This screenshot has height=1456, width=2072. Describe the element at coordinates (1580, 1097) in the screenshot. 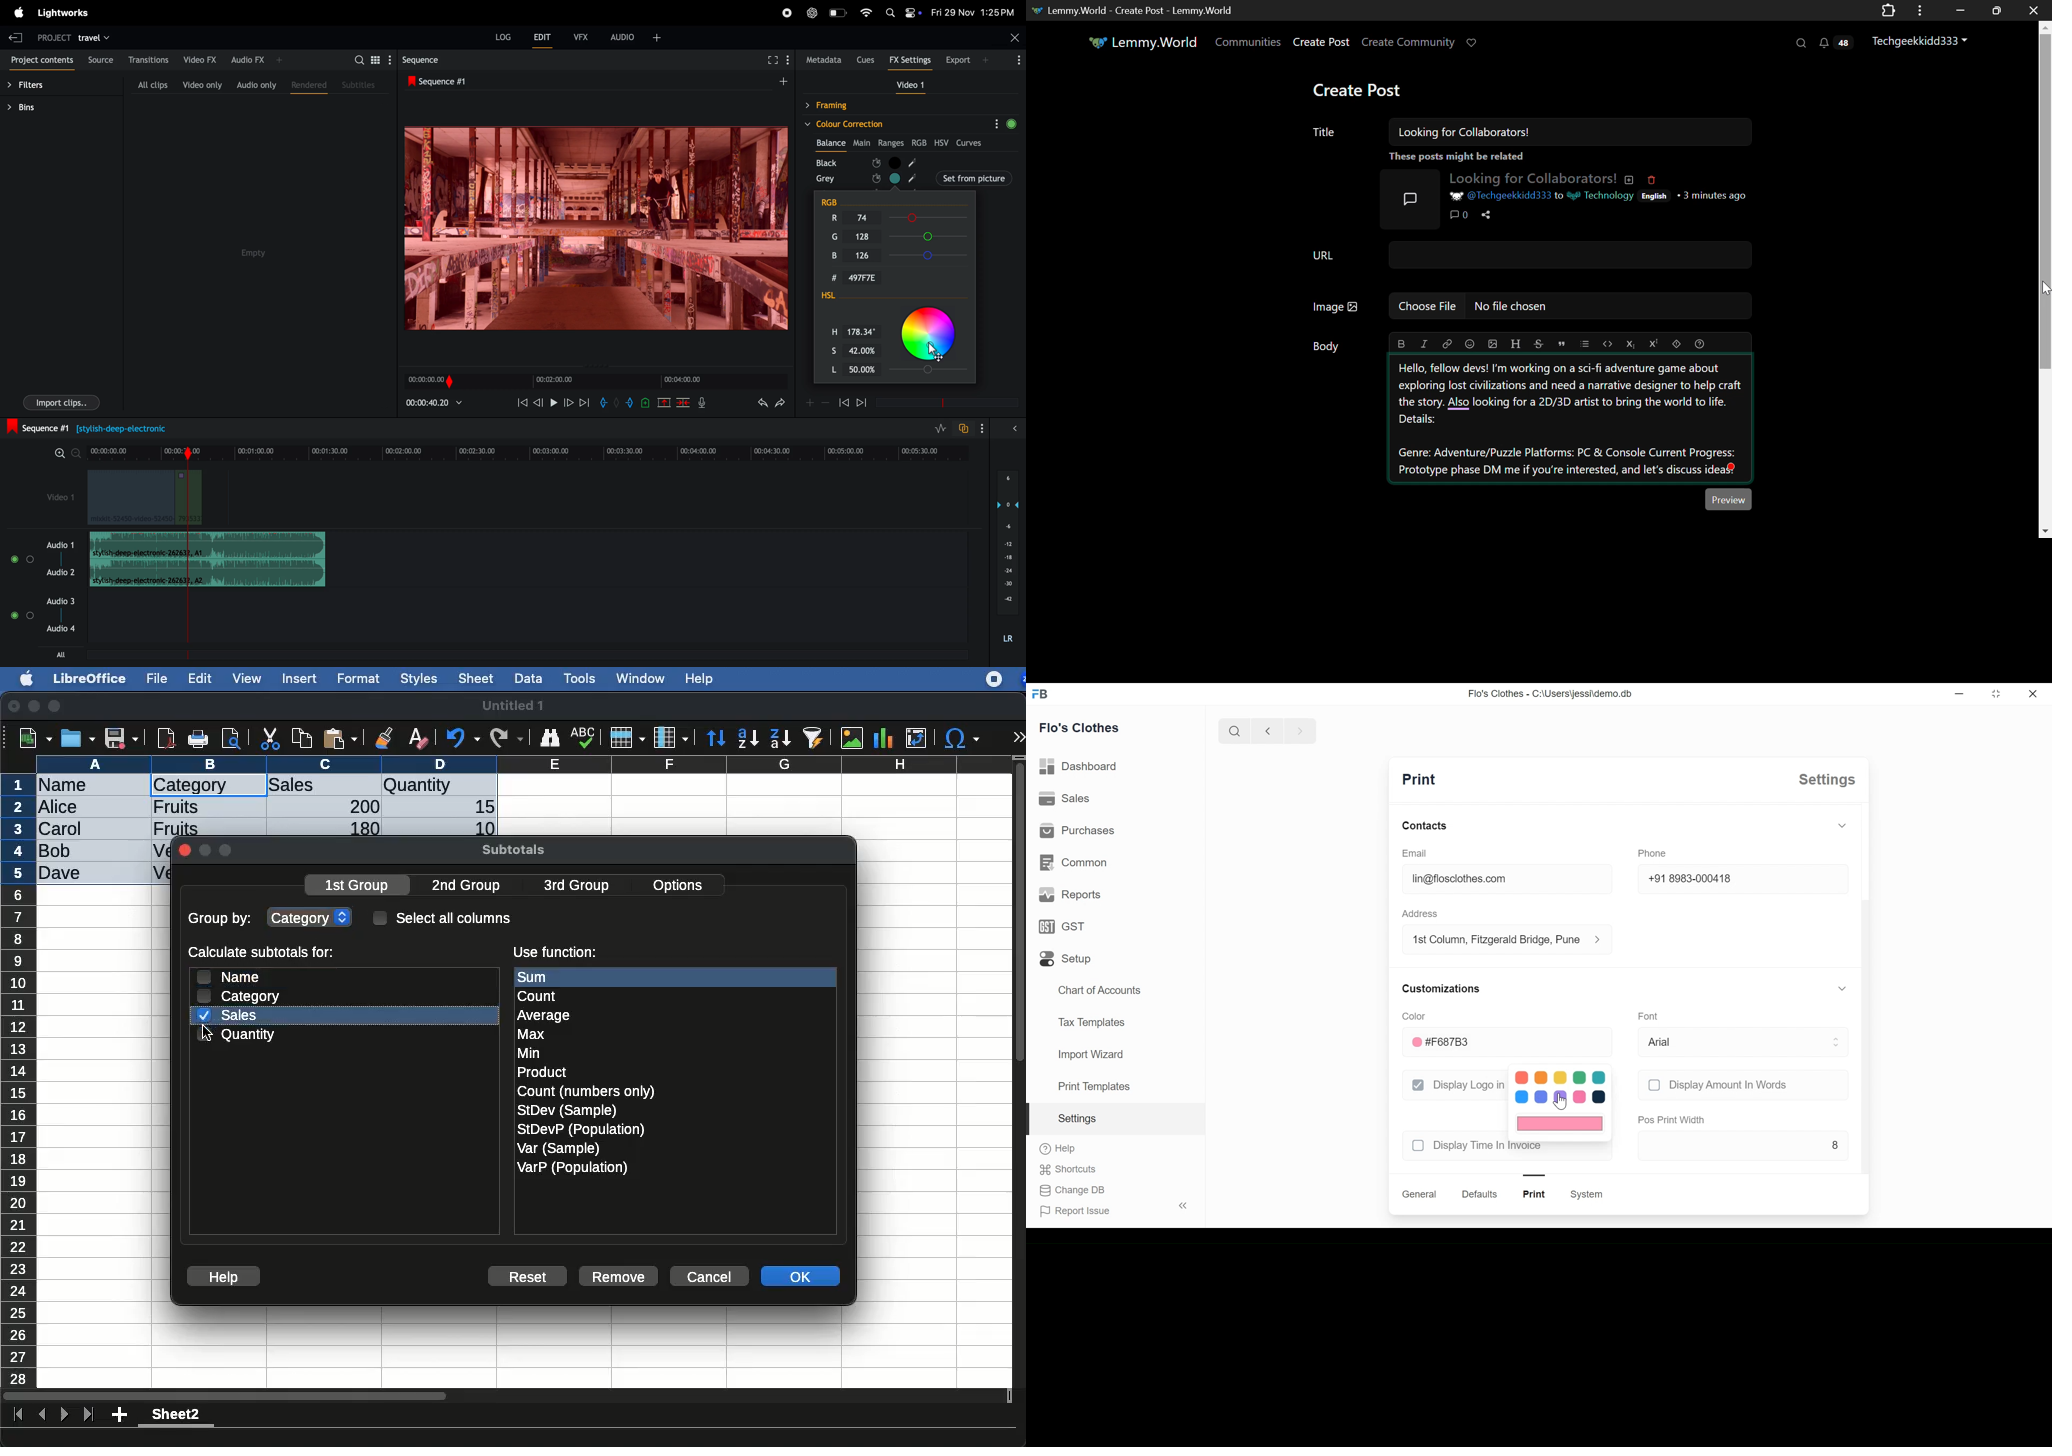

I see `color 9` at that location.